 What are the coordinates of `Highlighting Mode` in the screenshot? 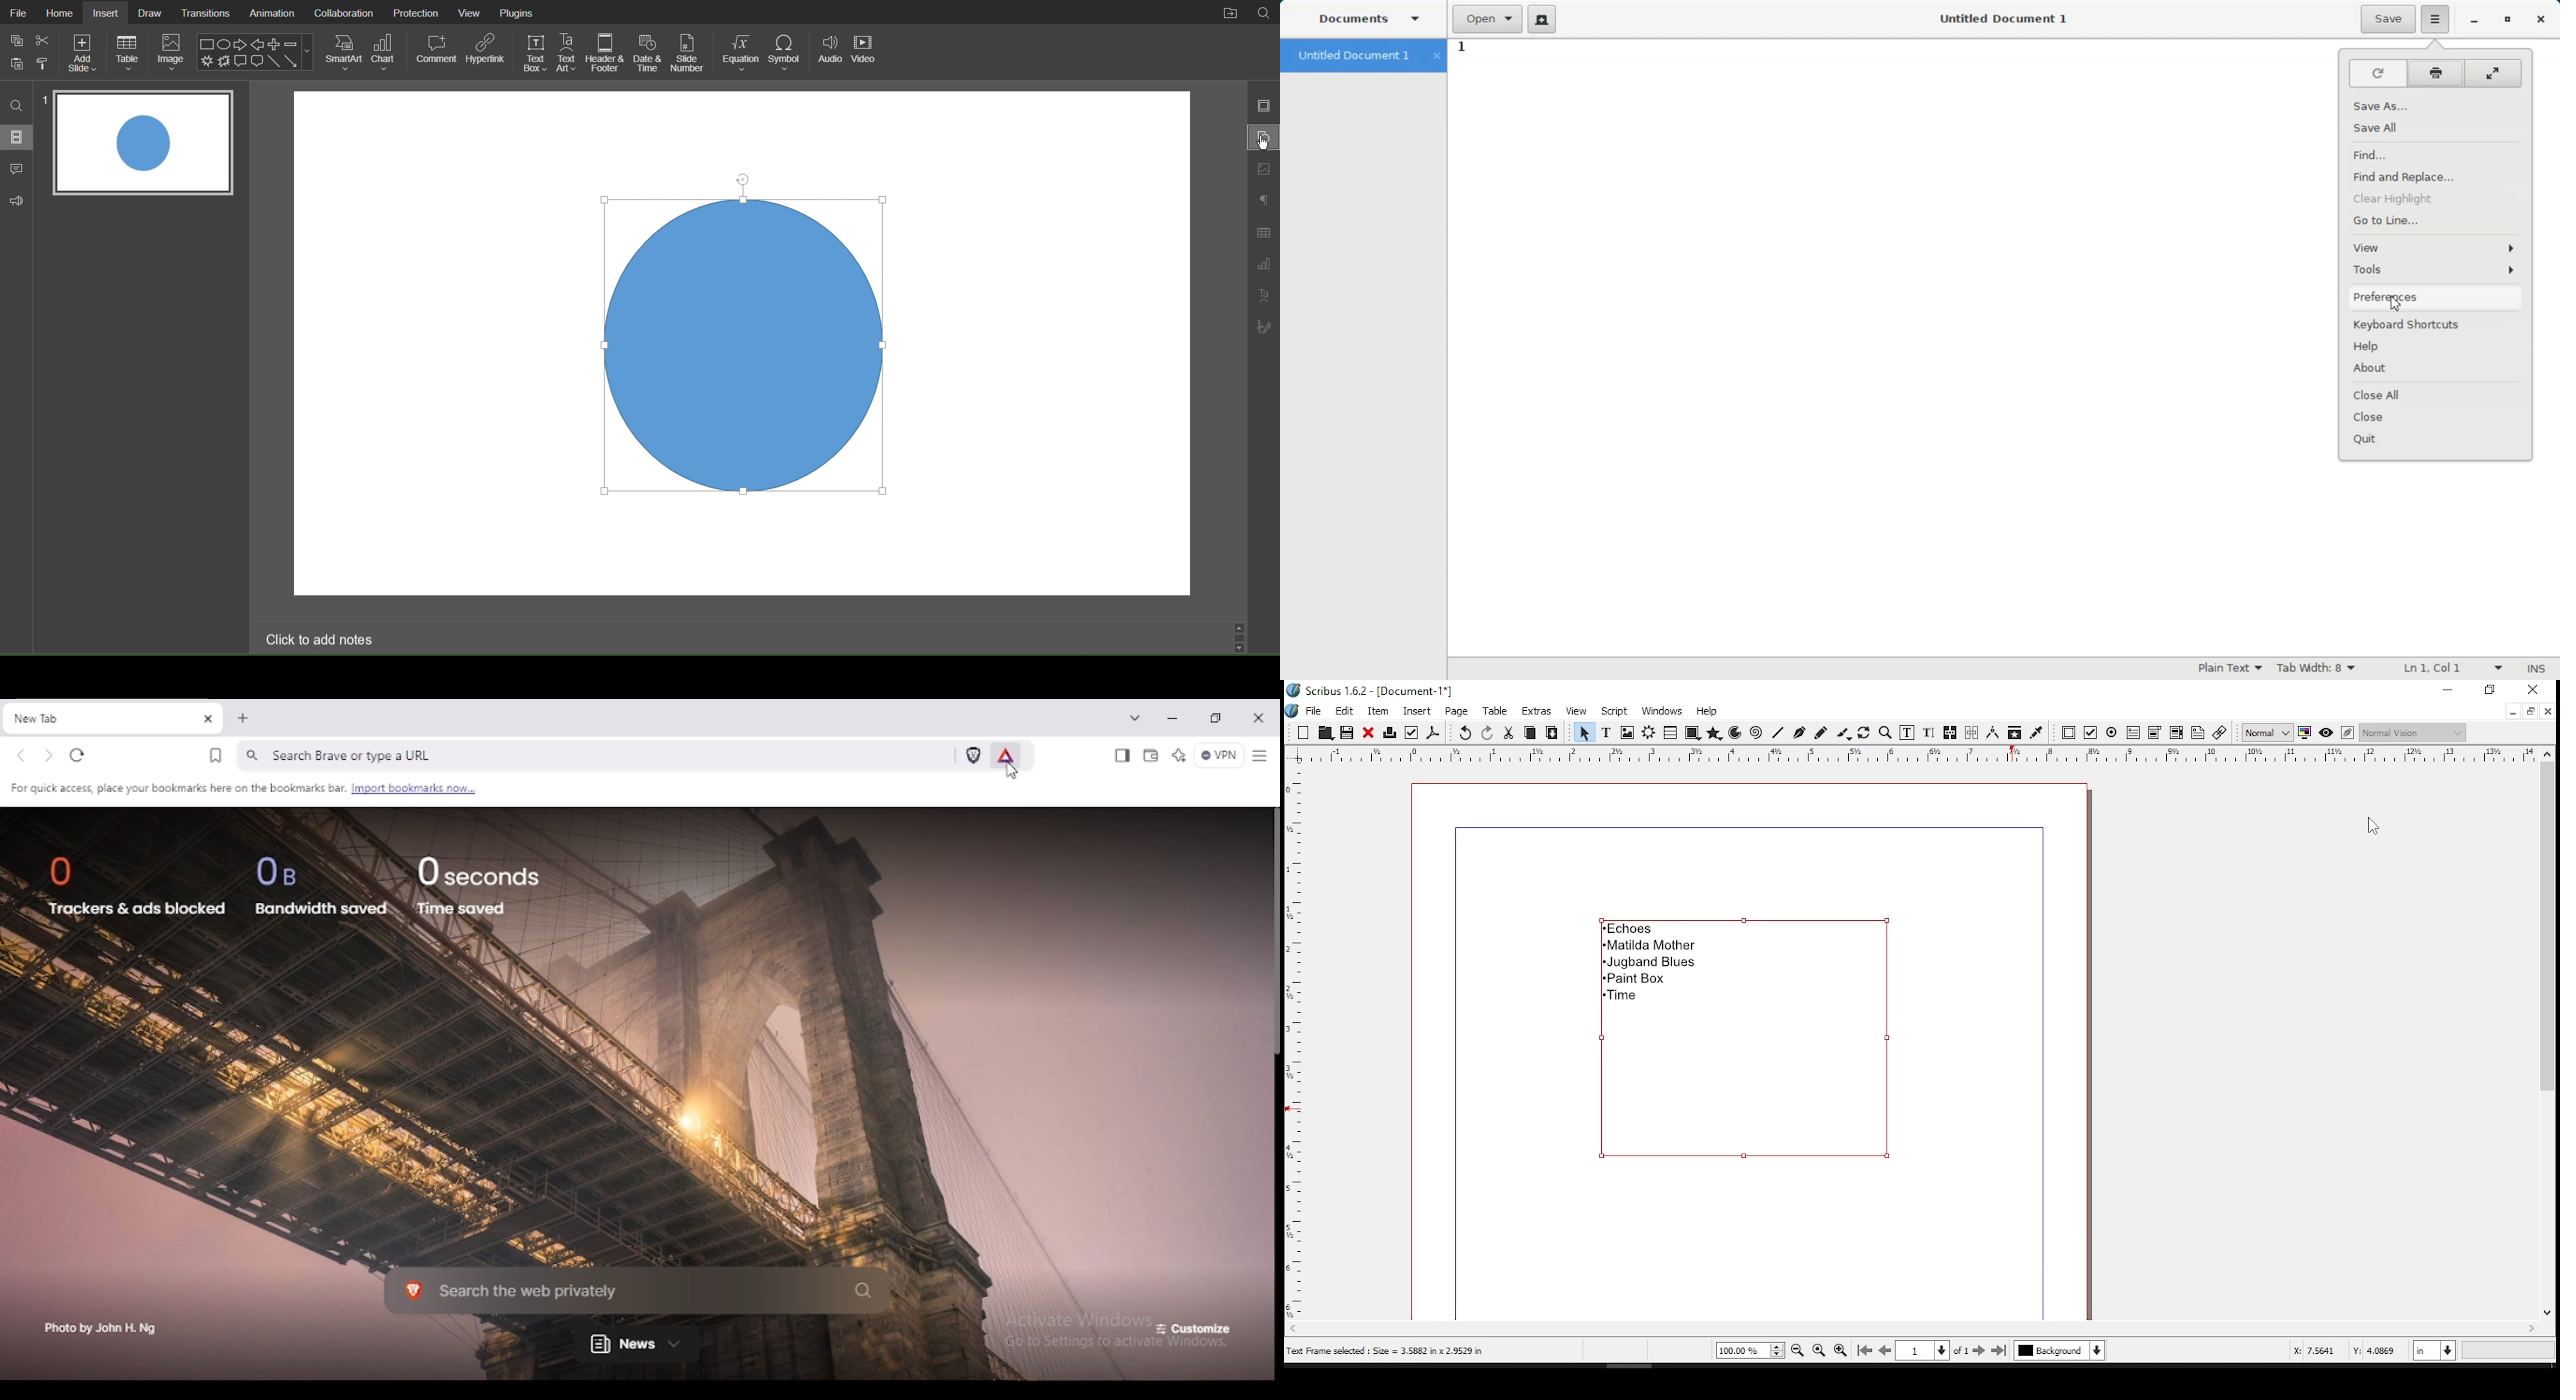 It's located at (2231, 667).